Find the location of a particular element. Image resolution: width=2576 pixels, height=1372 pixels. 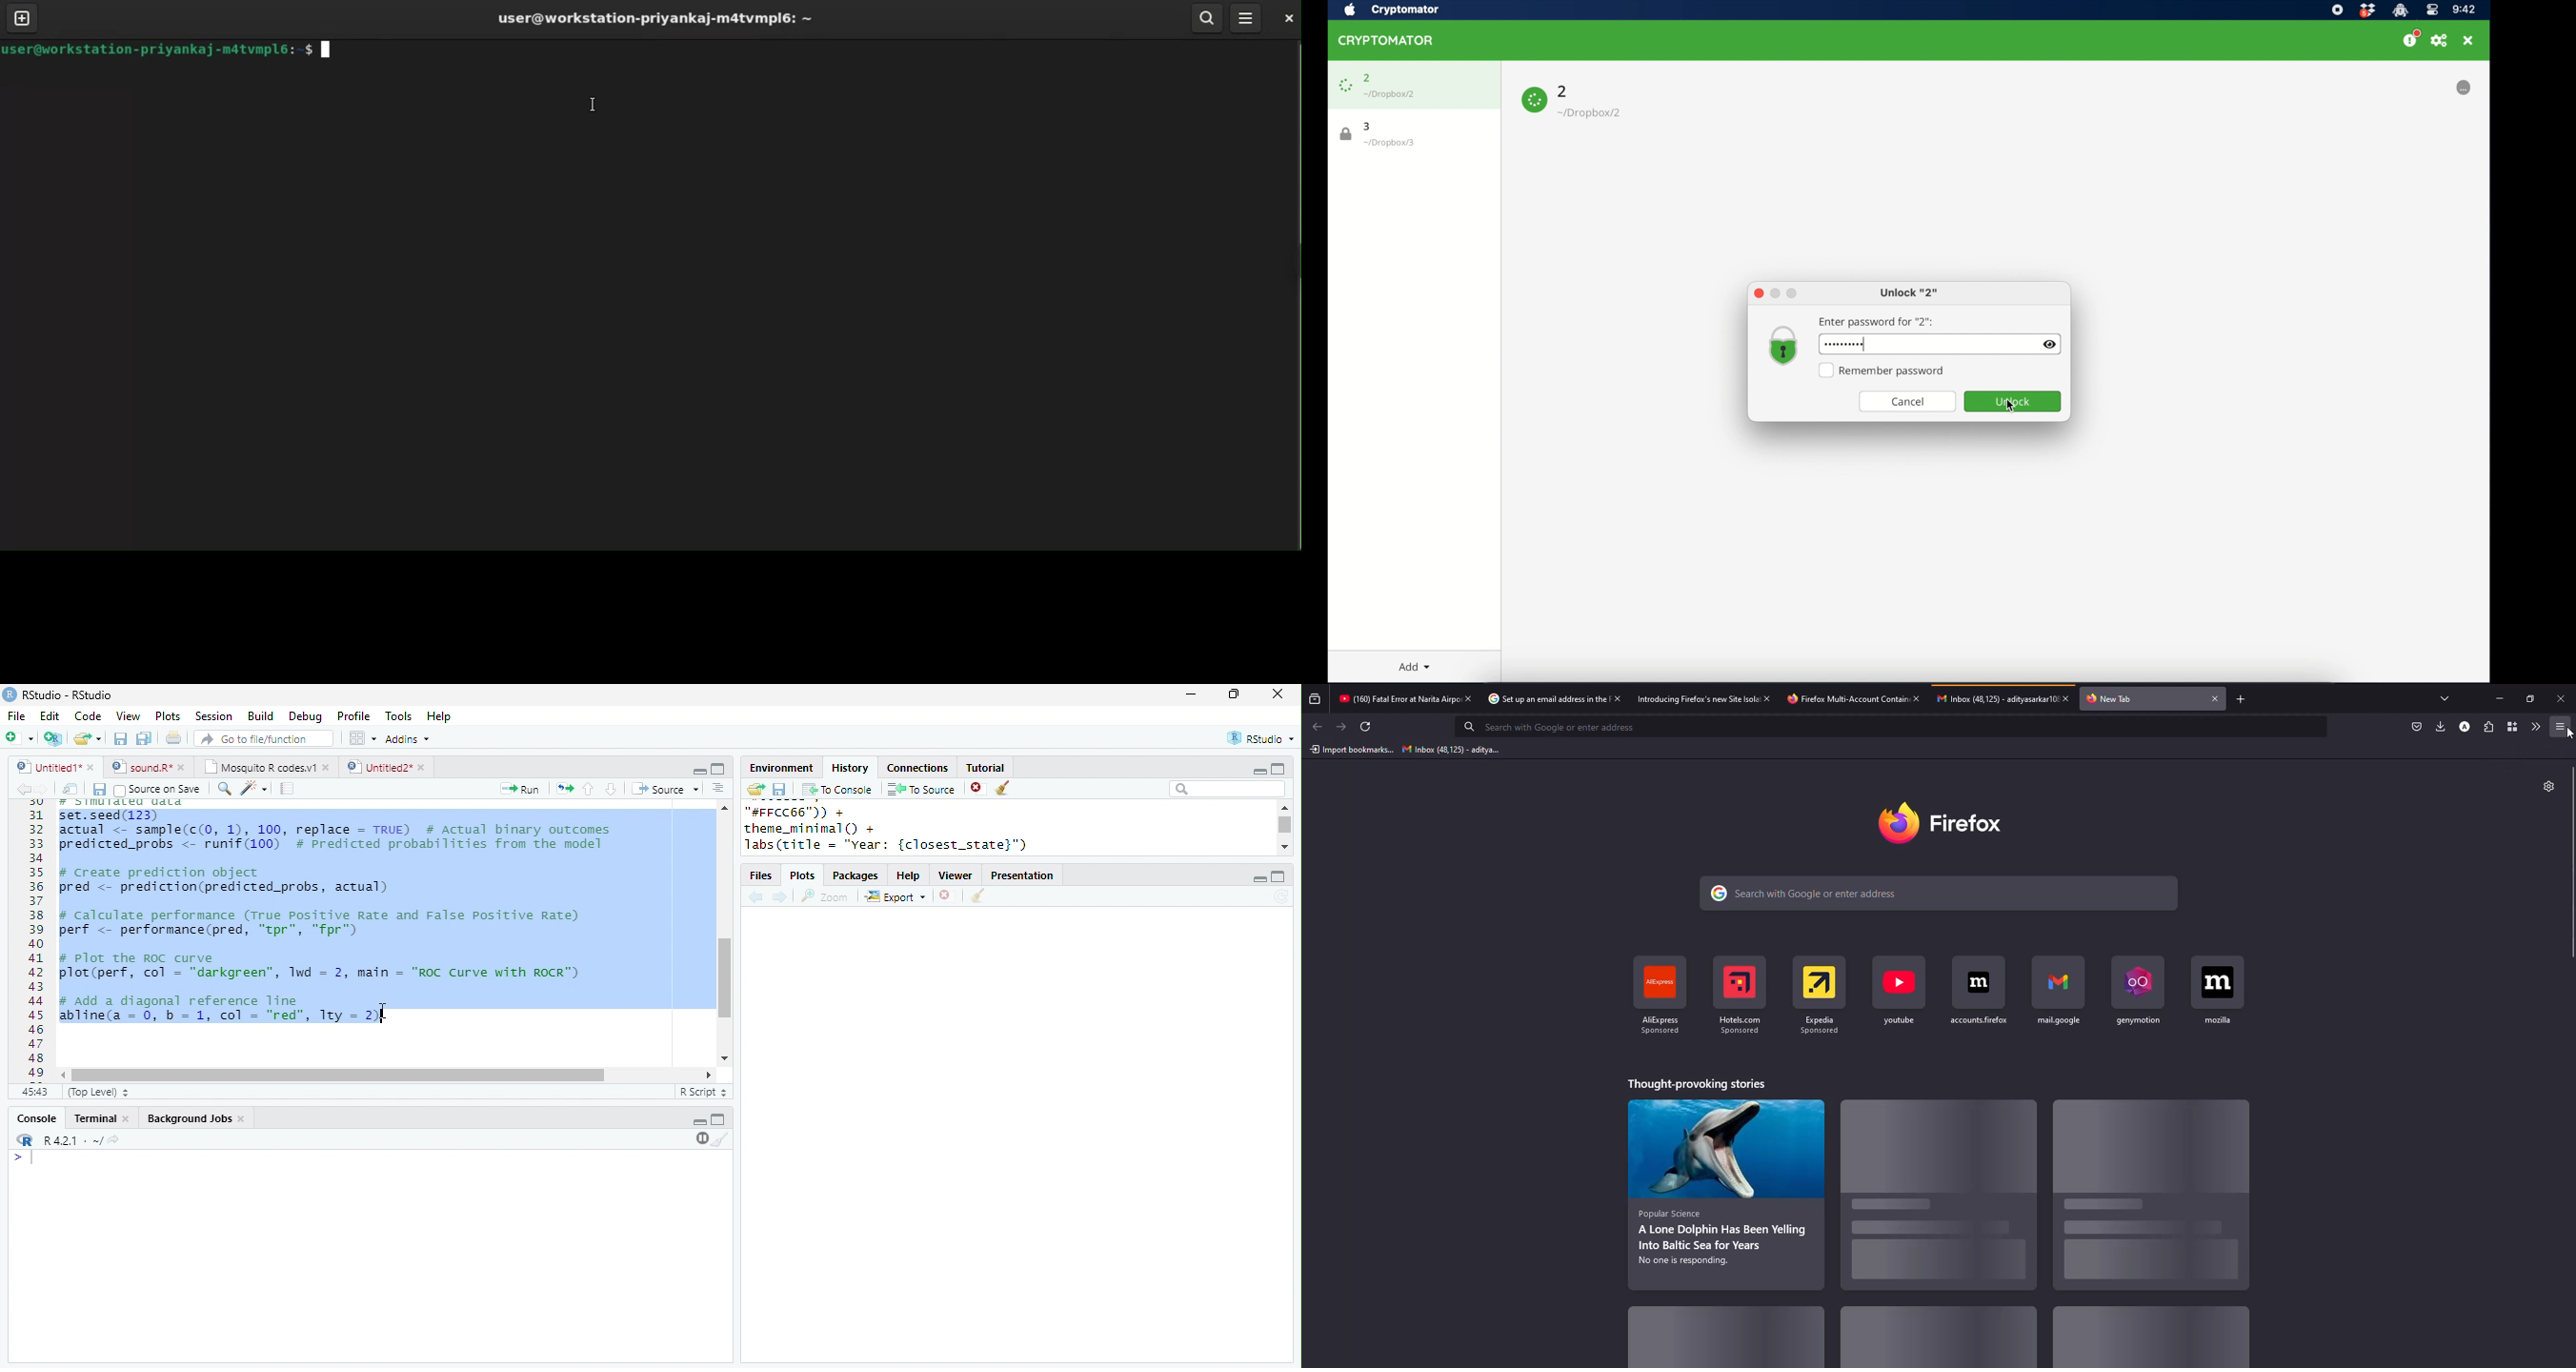

scroll up is located at coordinates (723, 807).